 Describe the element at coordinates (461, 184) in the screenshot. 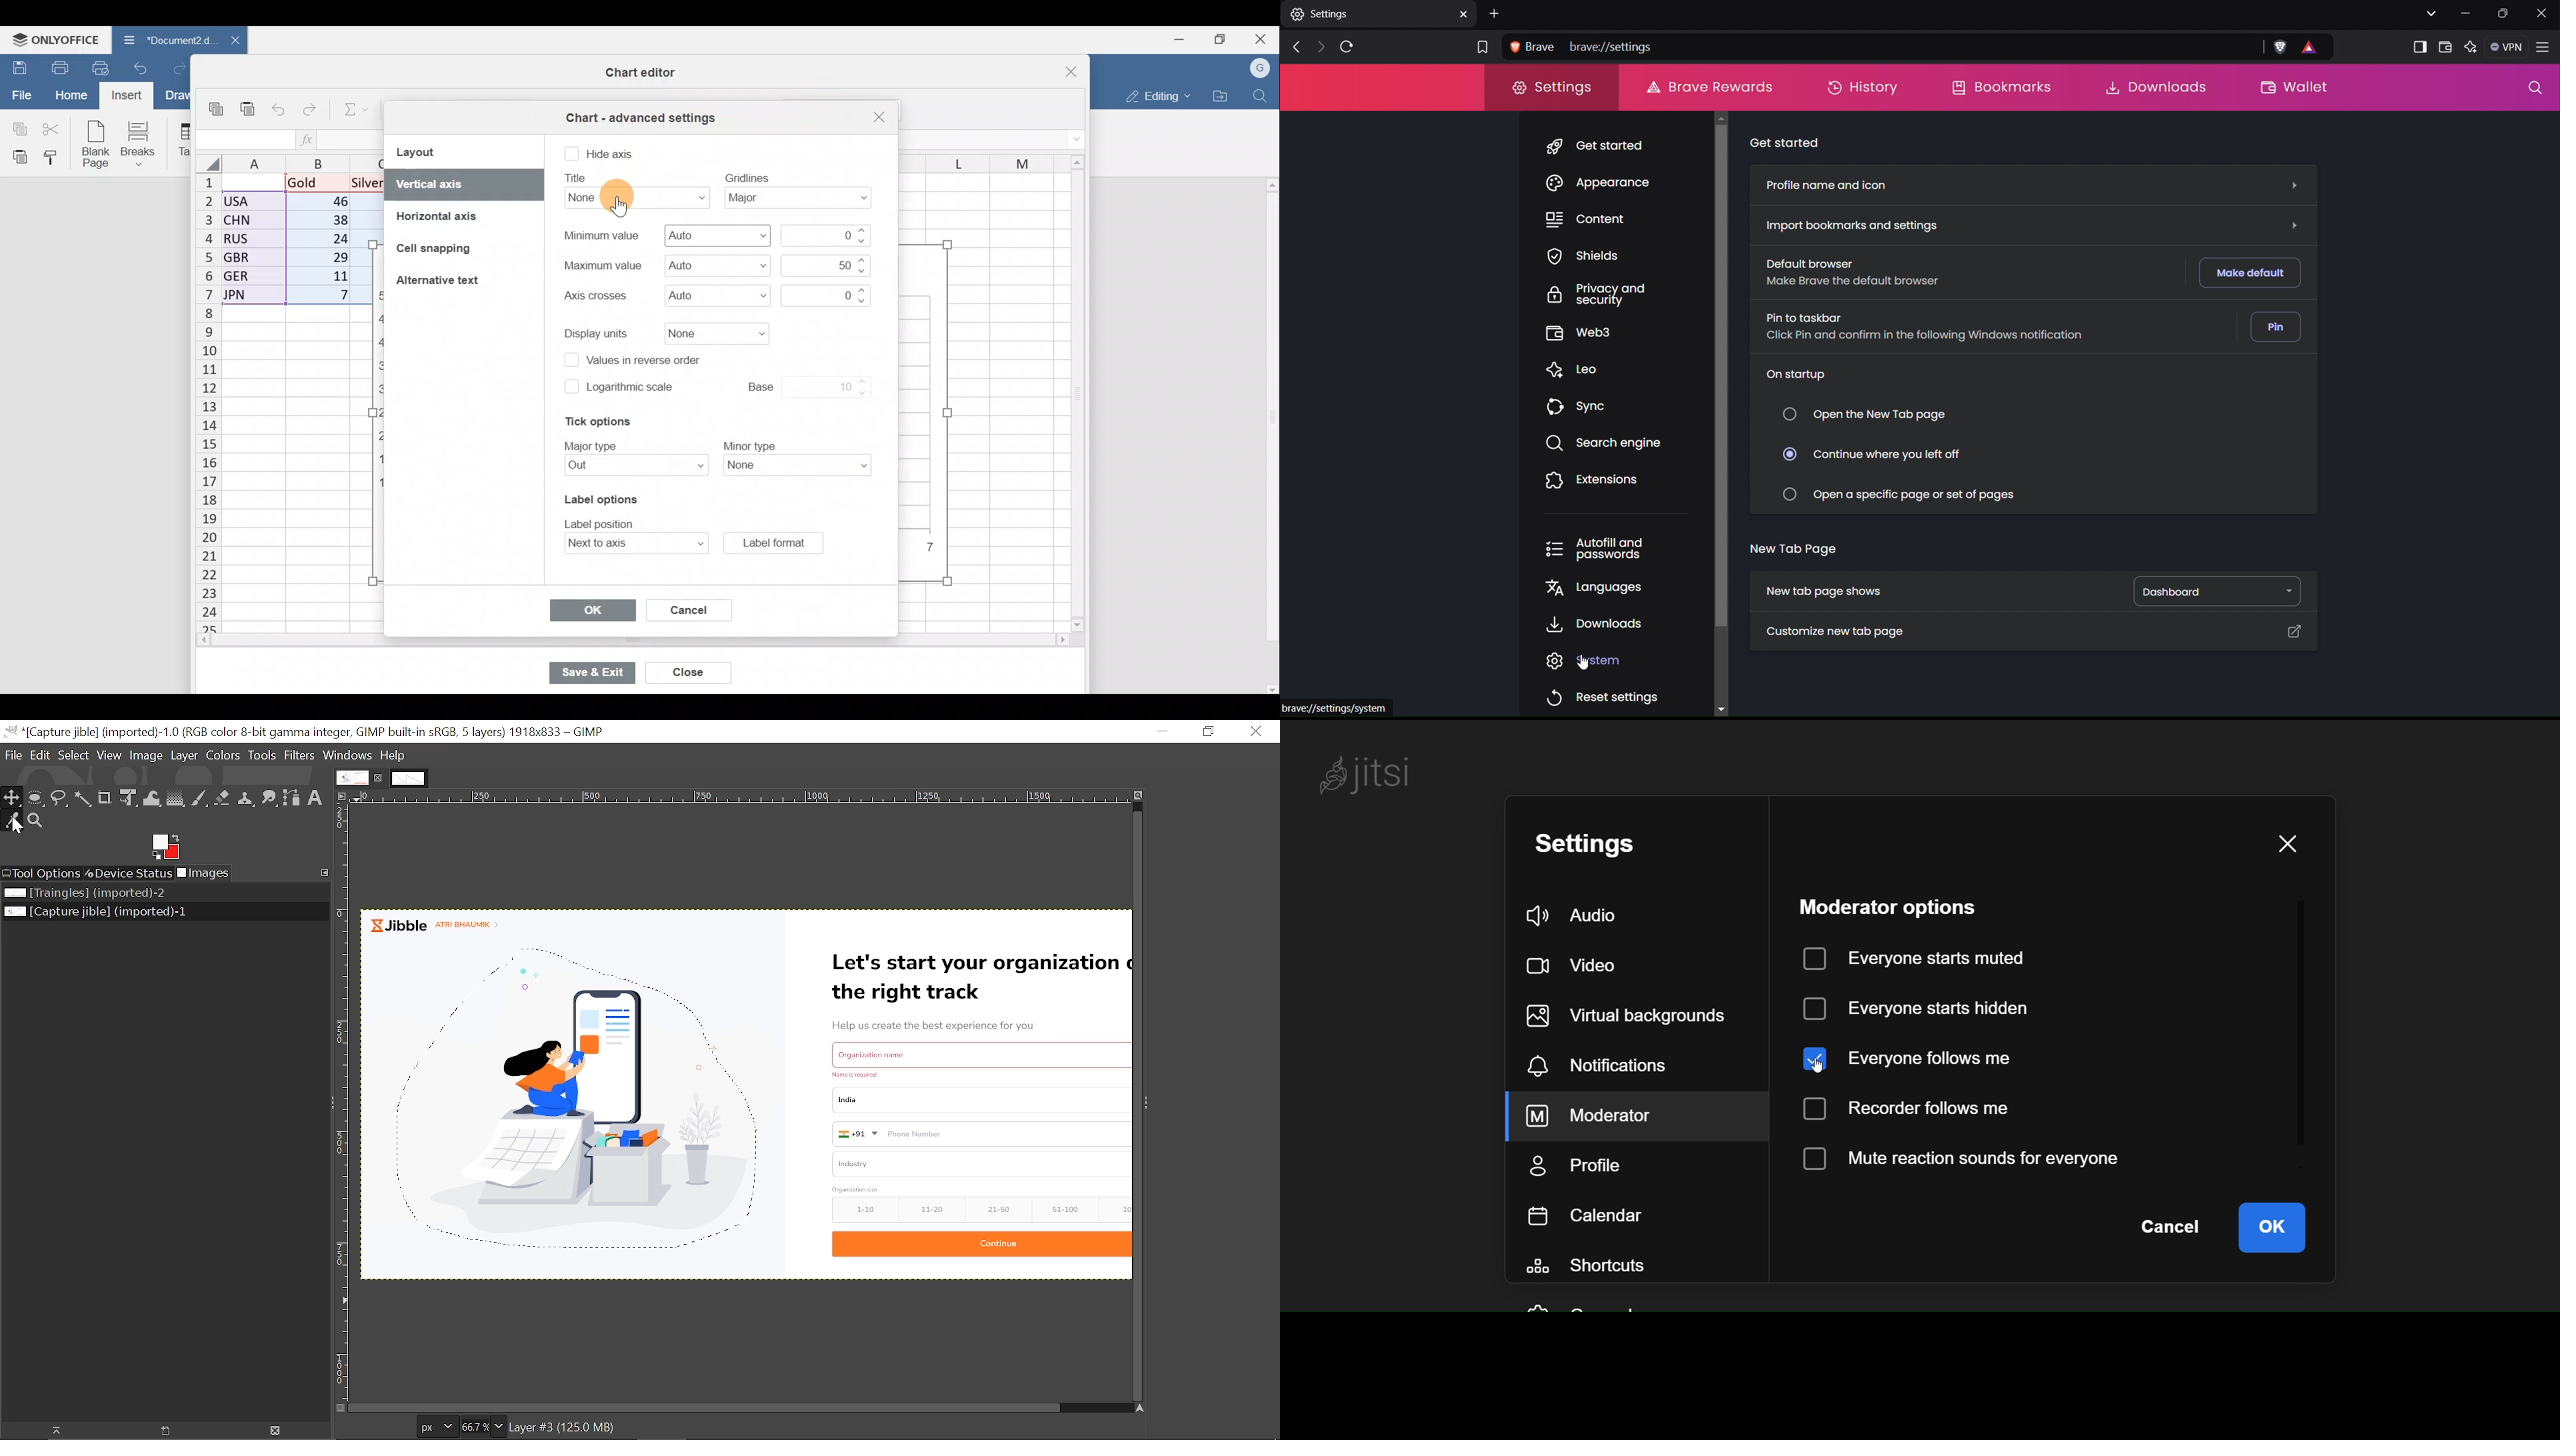

I see `Vertical axis` at that location.